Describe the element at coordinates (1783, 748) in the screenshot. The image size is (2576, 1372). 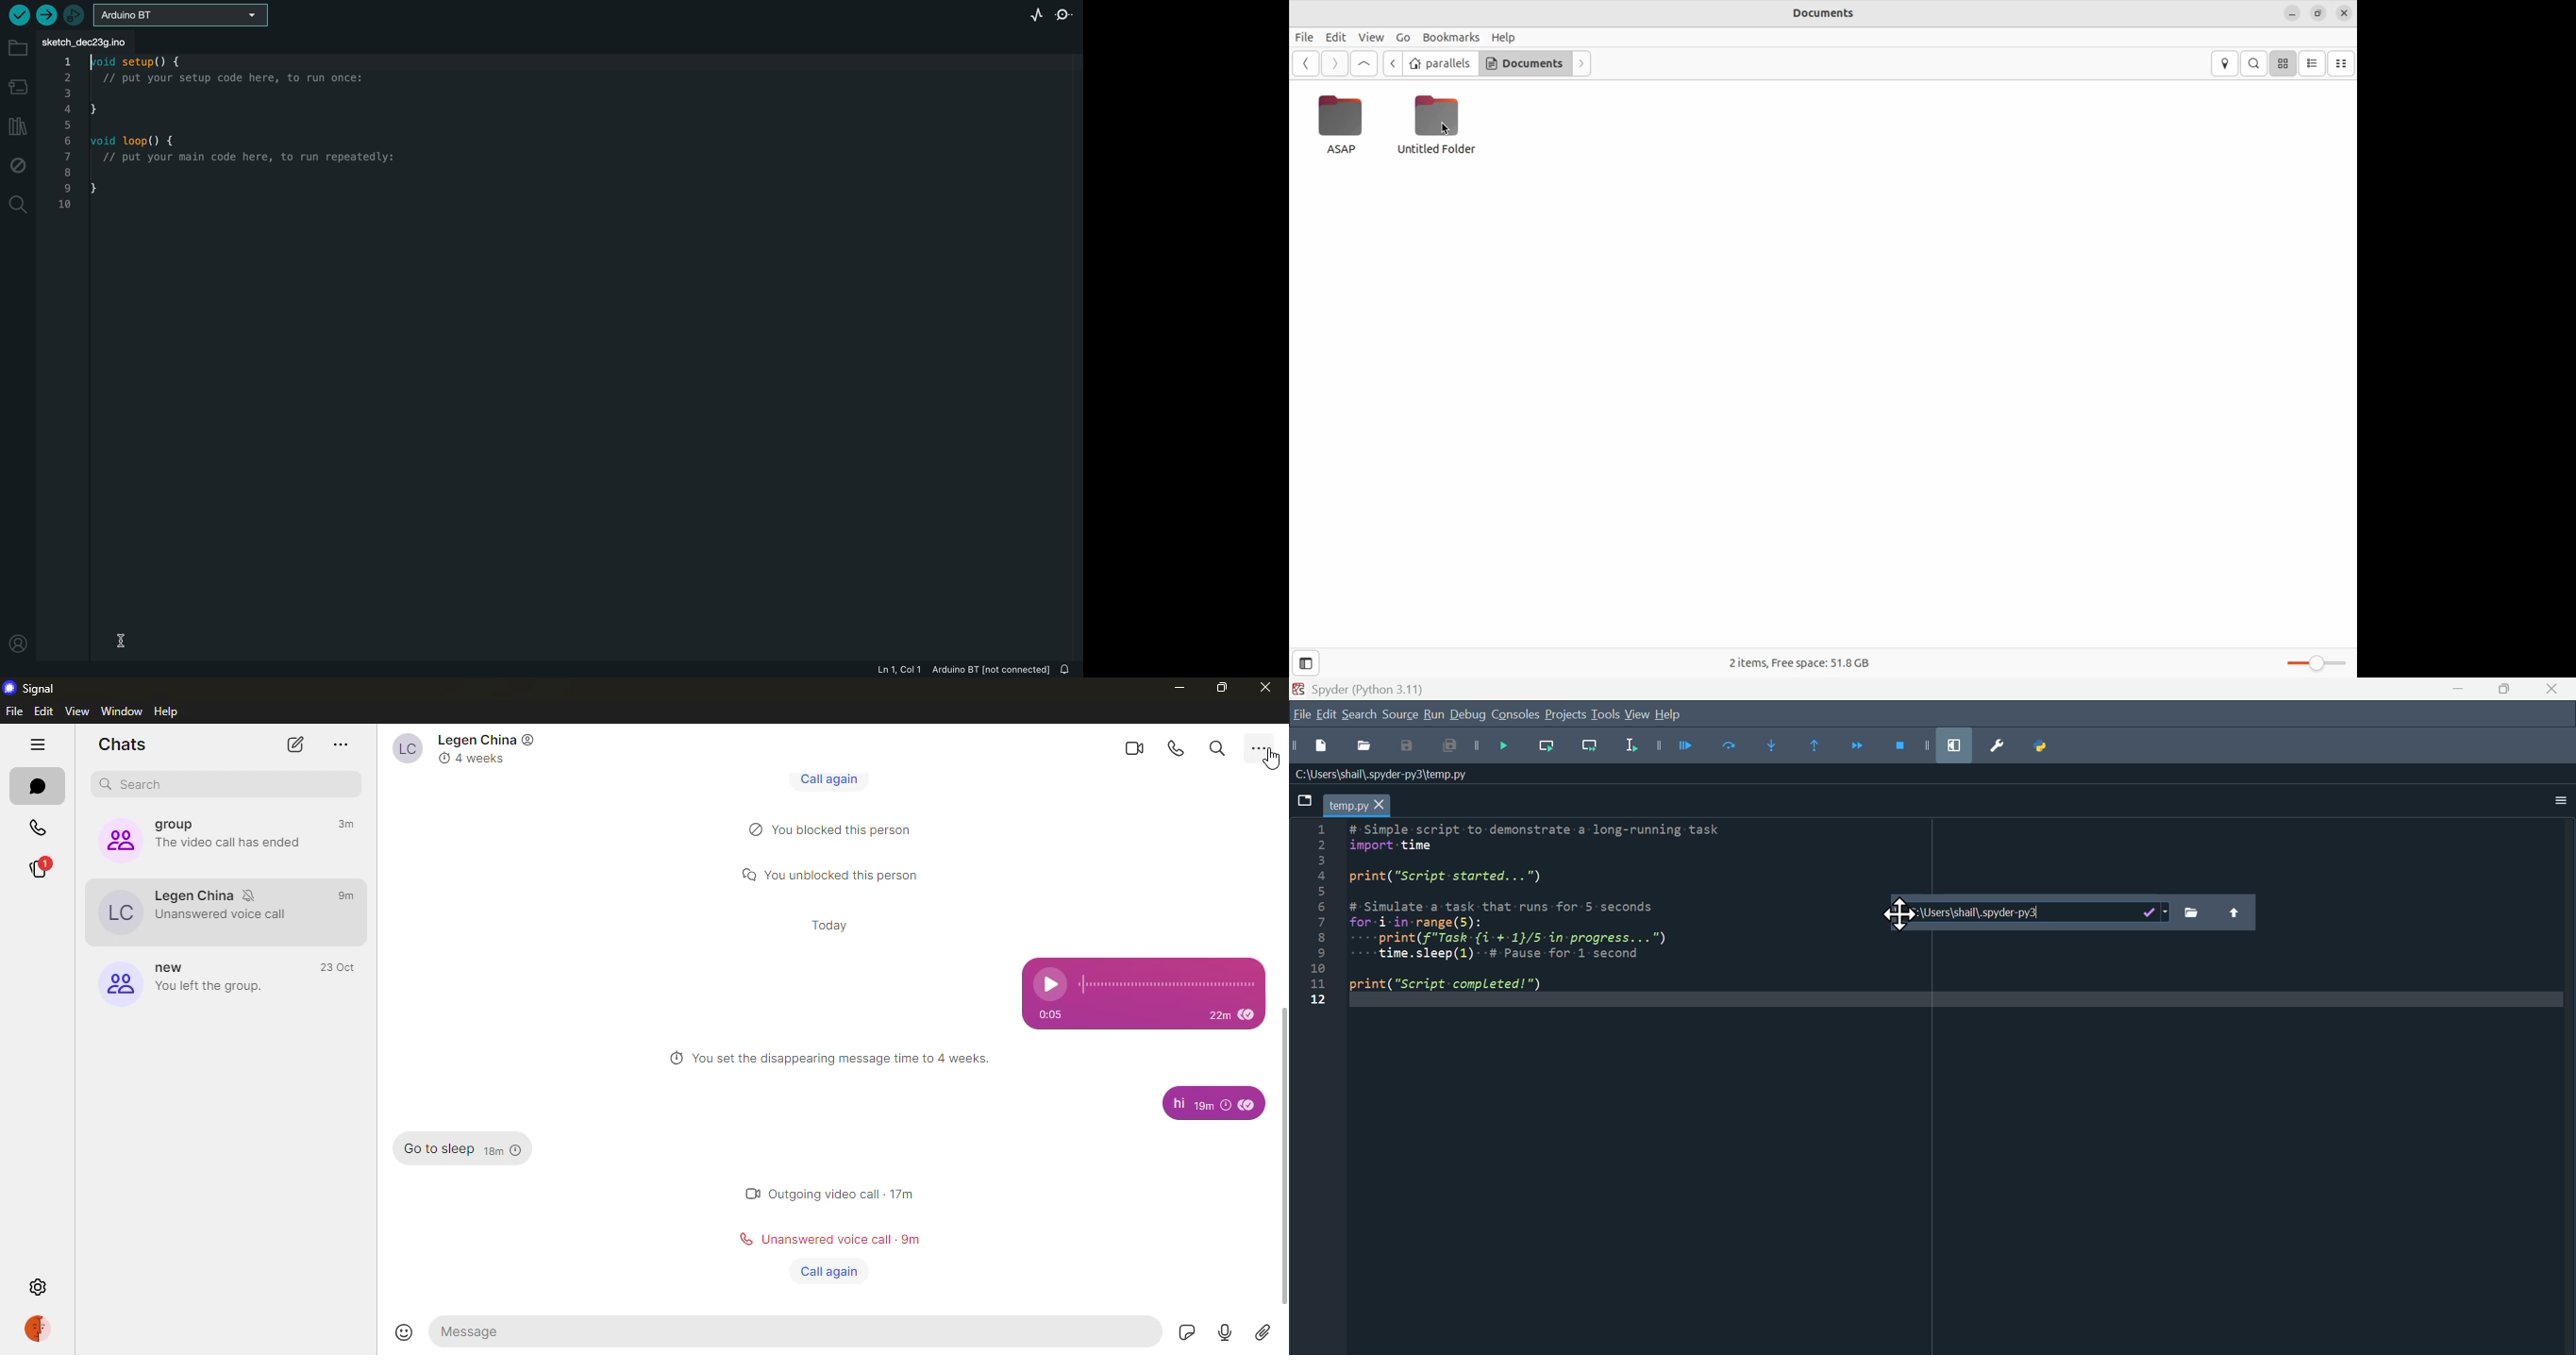
I see `Step into function` at that location.